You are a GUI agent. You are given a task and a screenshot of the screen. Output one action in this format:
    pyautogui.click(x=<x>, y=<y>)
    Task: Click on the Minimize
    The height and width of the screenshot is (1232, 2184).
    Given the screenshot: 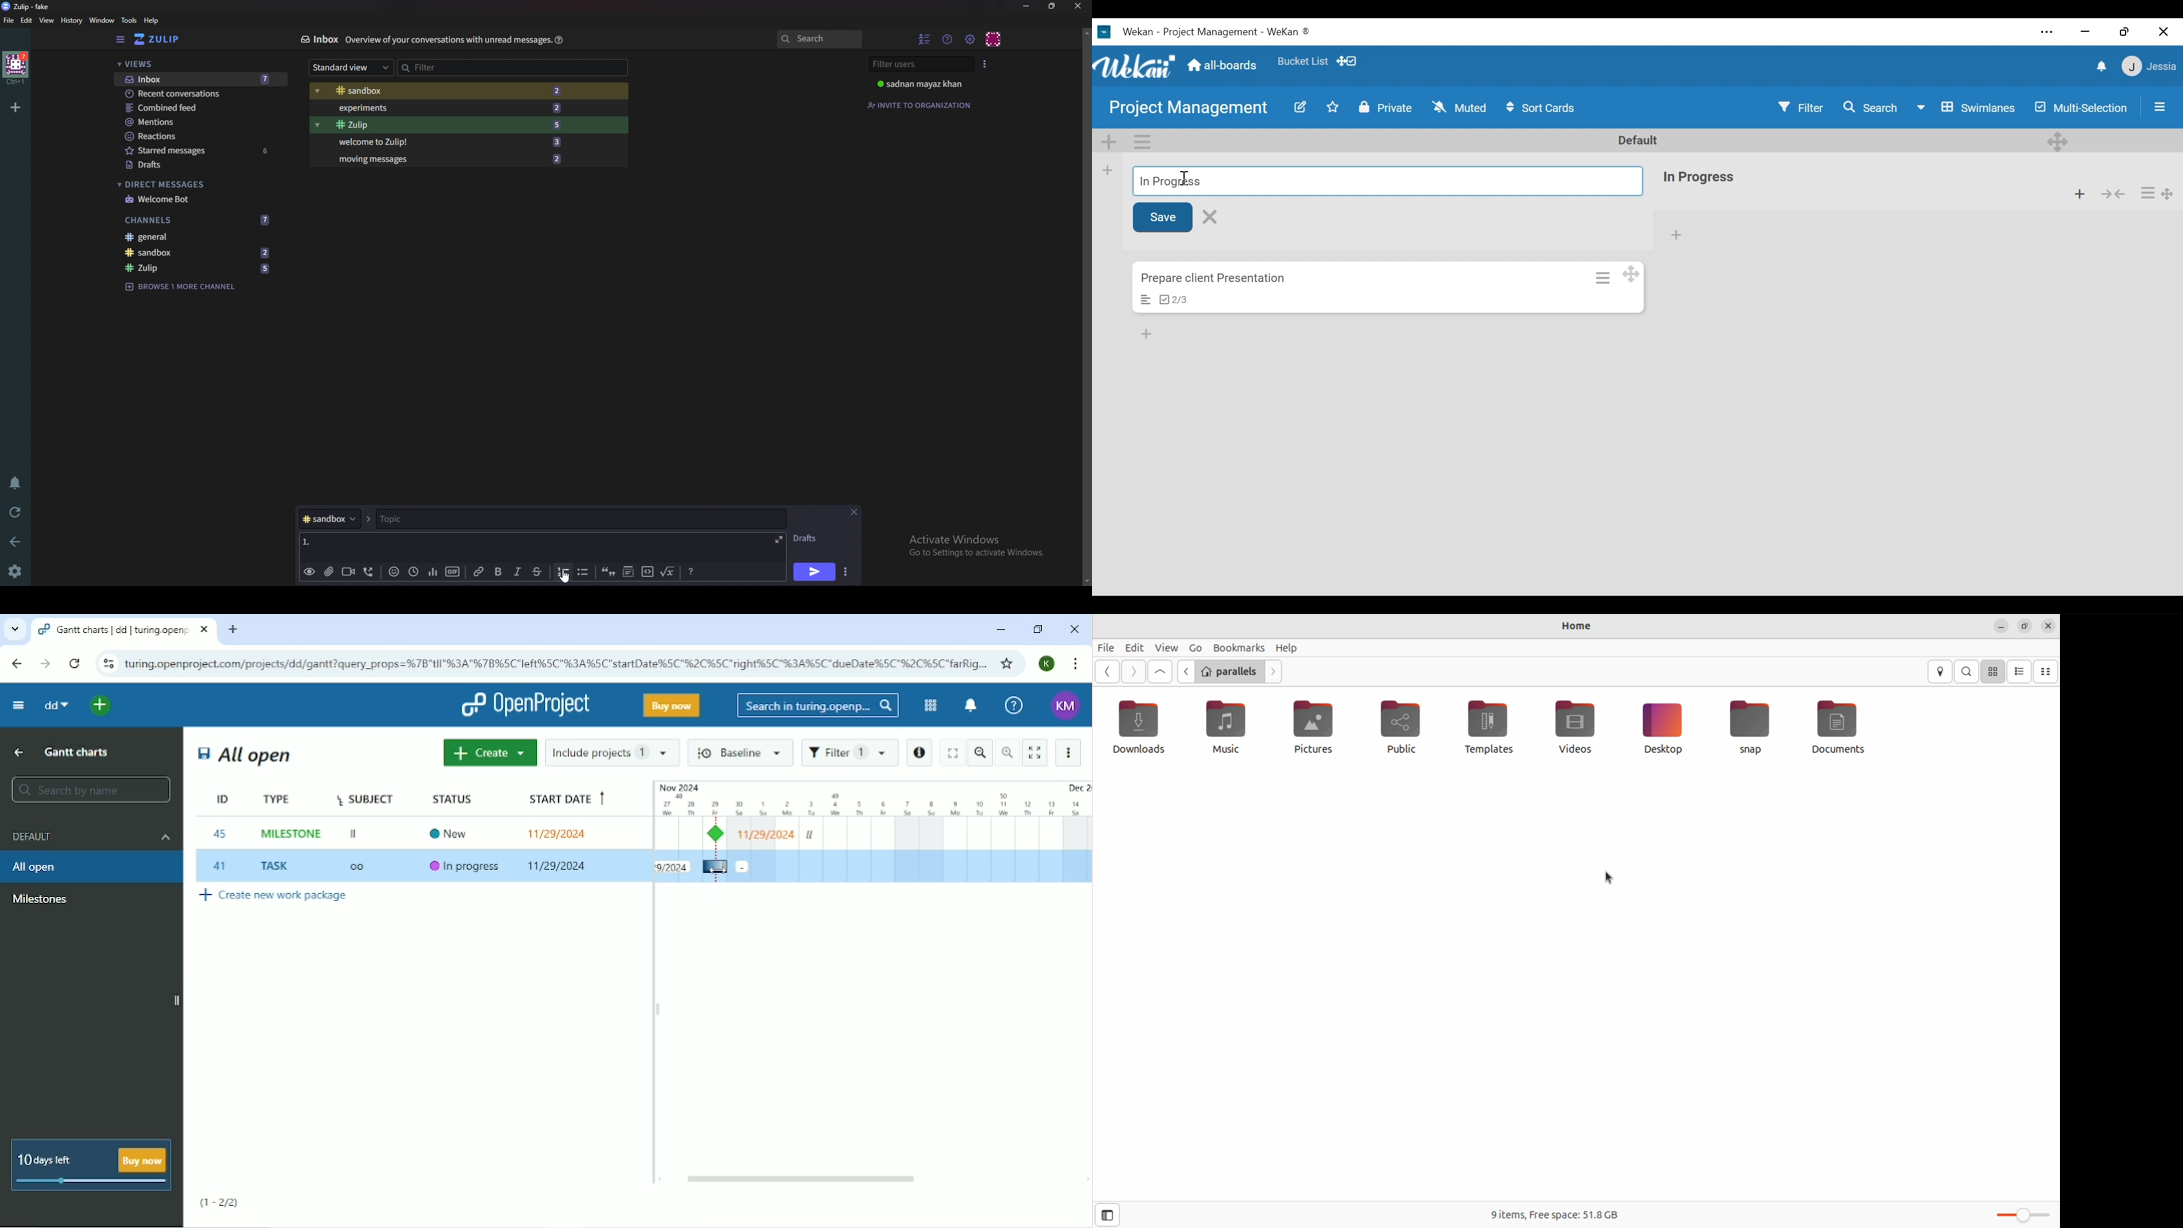 What is the action you would take?
    pyautogui.click(x=998, y=630)
    